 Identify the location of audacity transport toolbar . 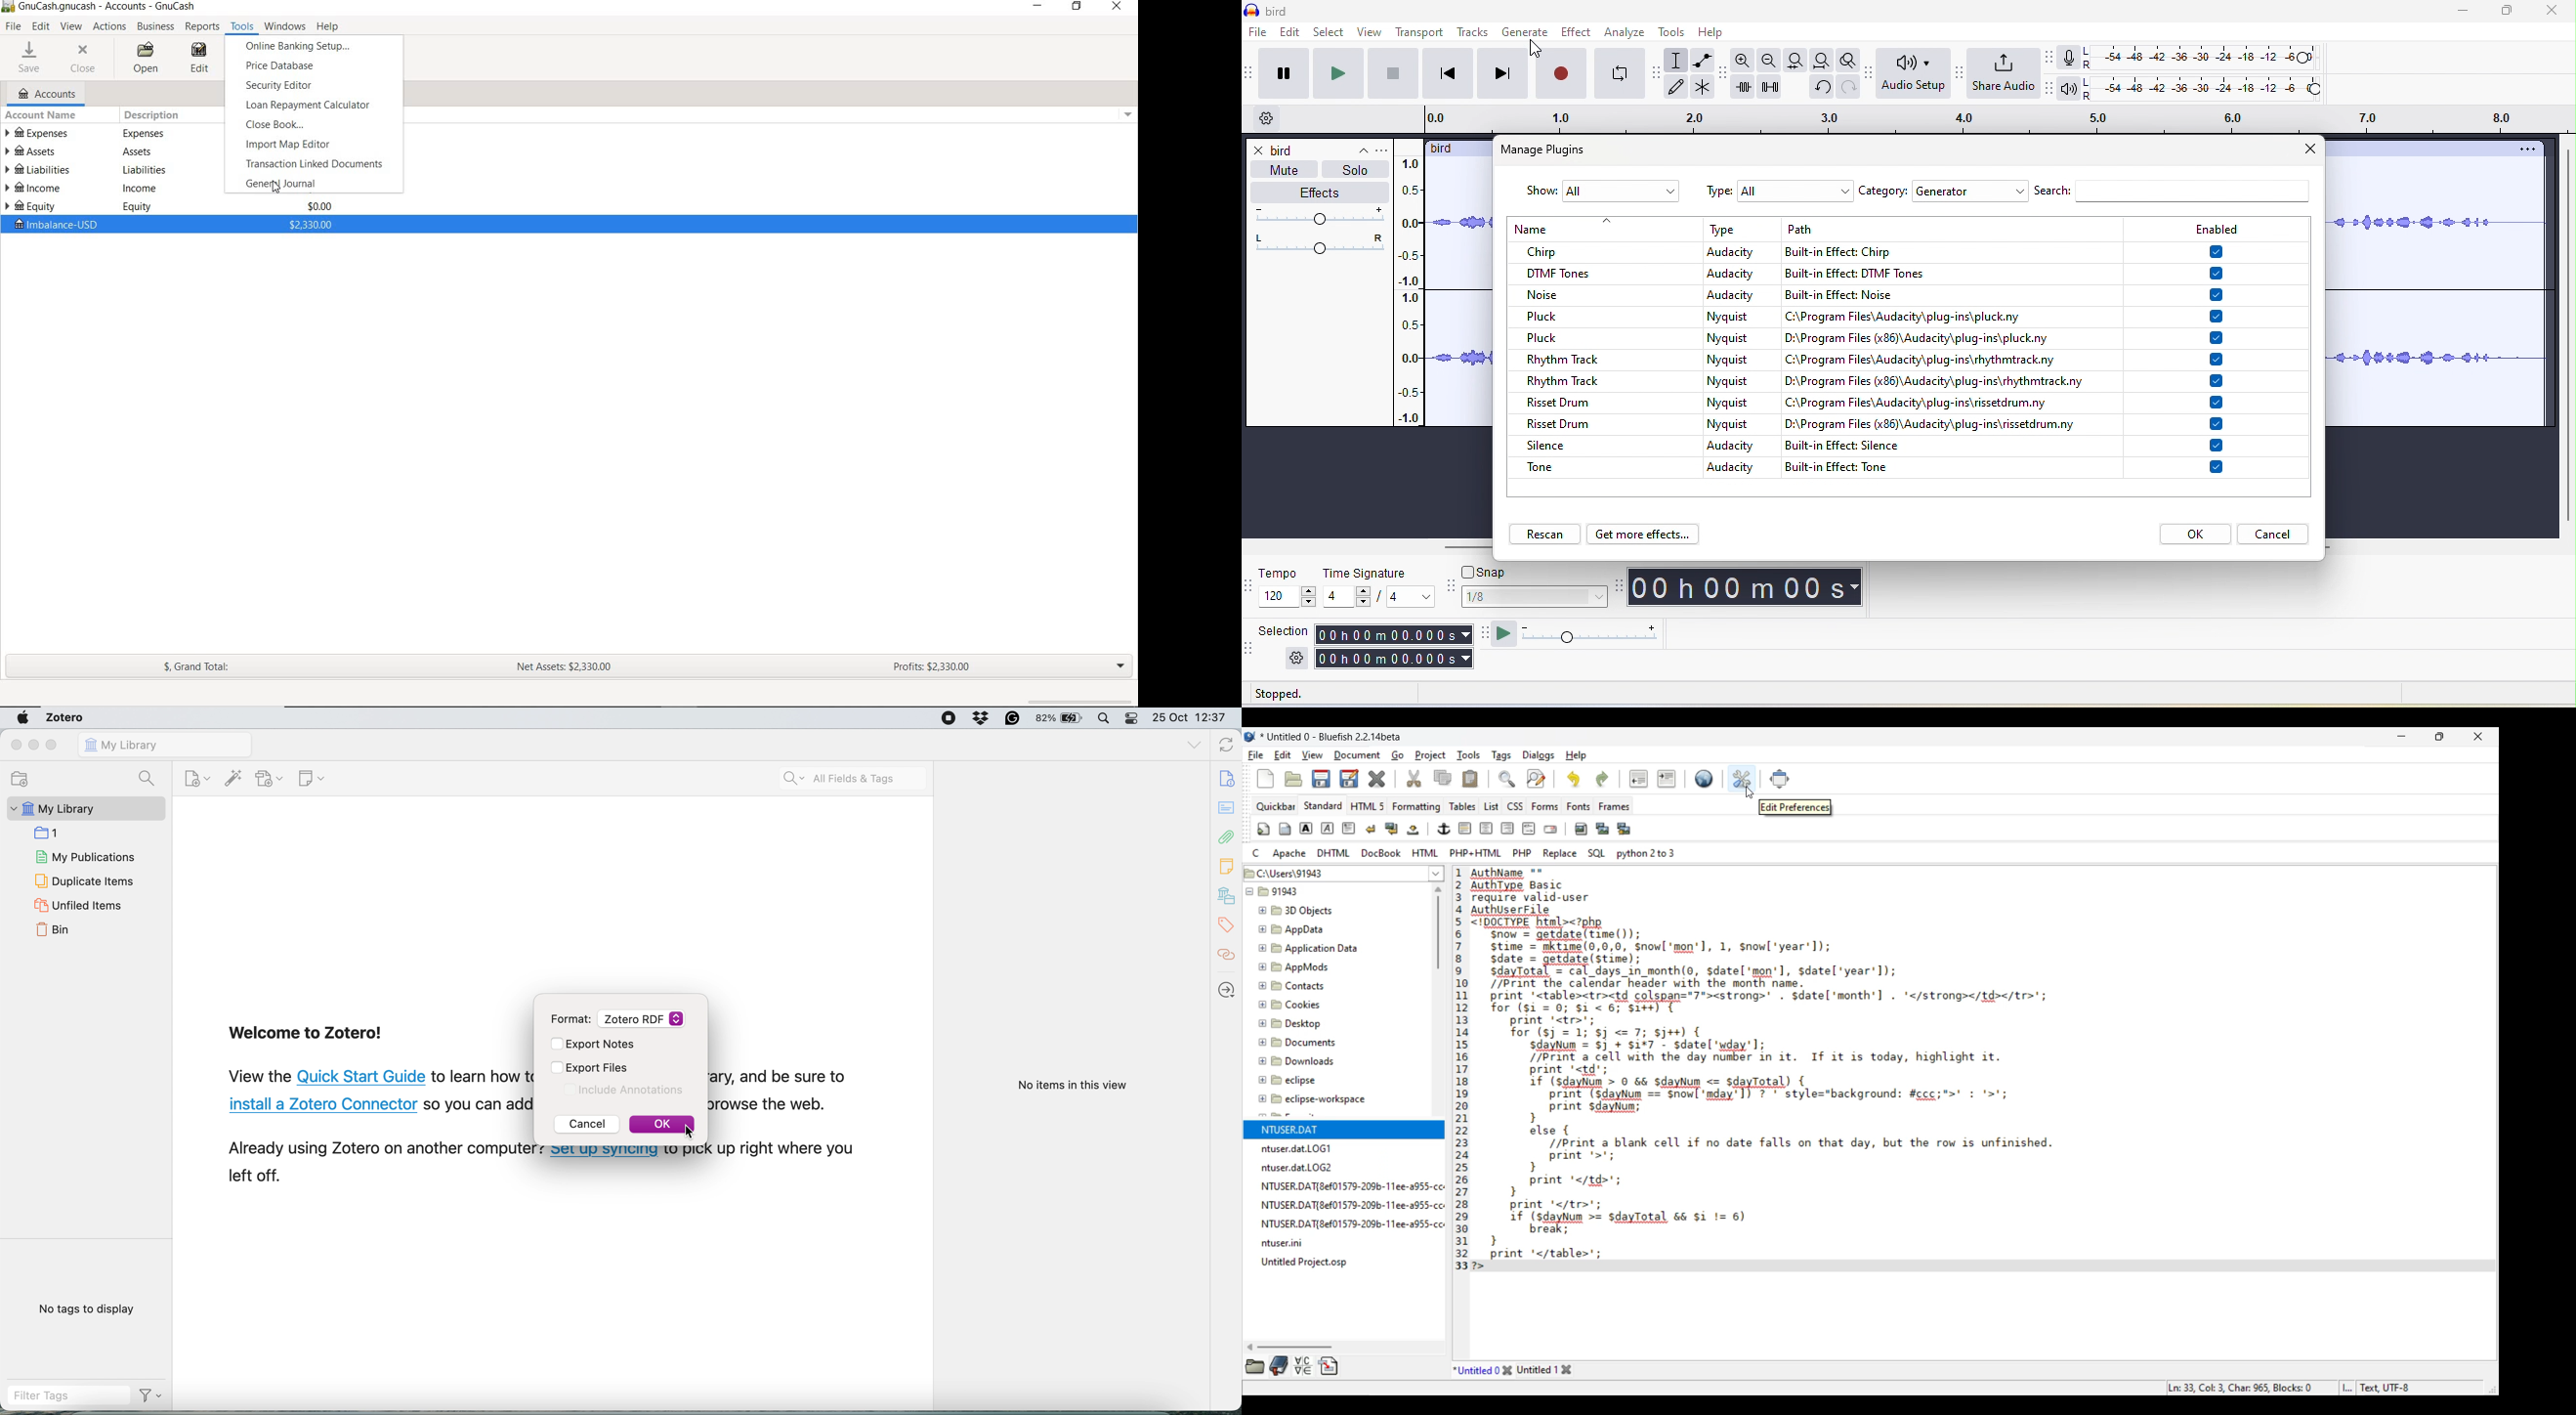
(1250, 76).